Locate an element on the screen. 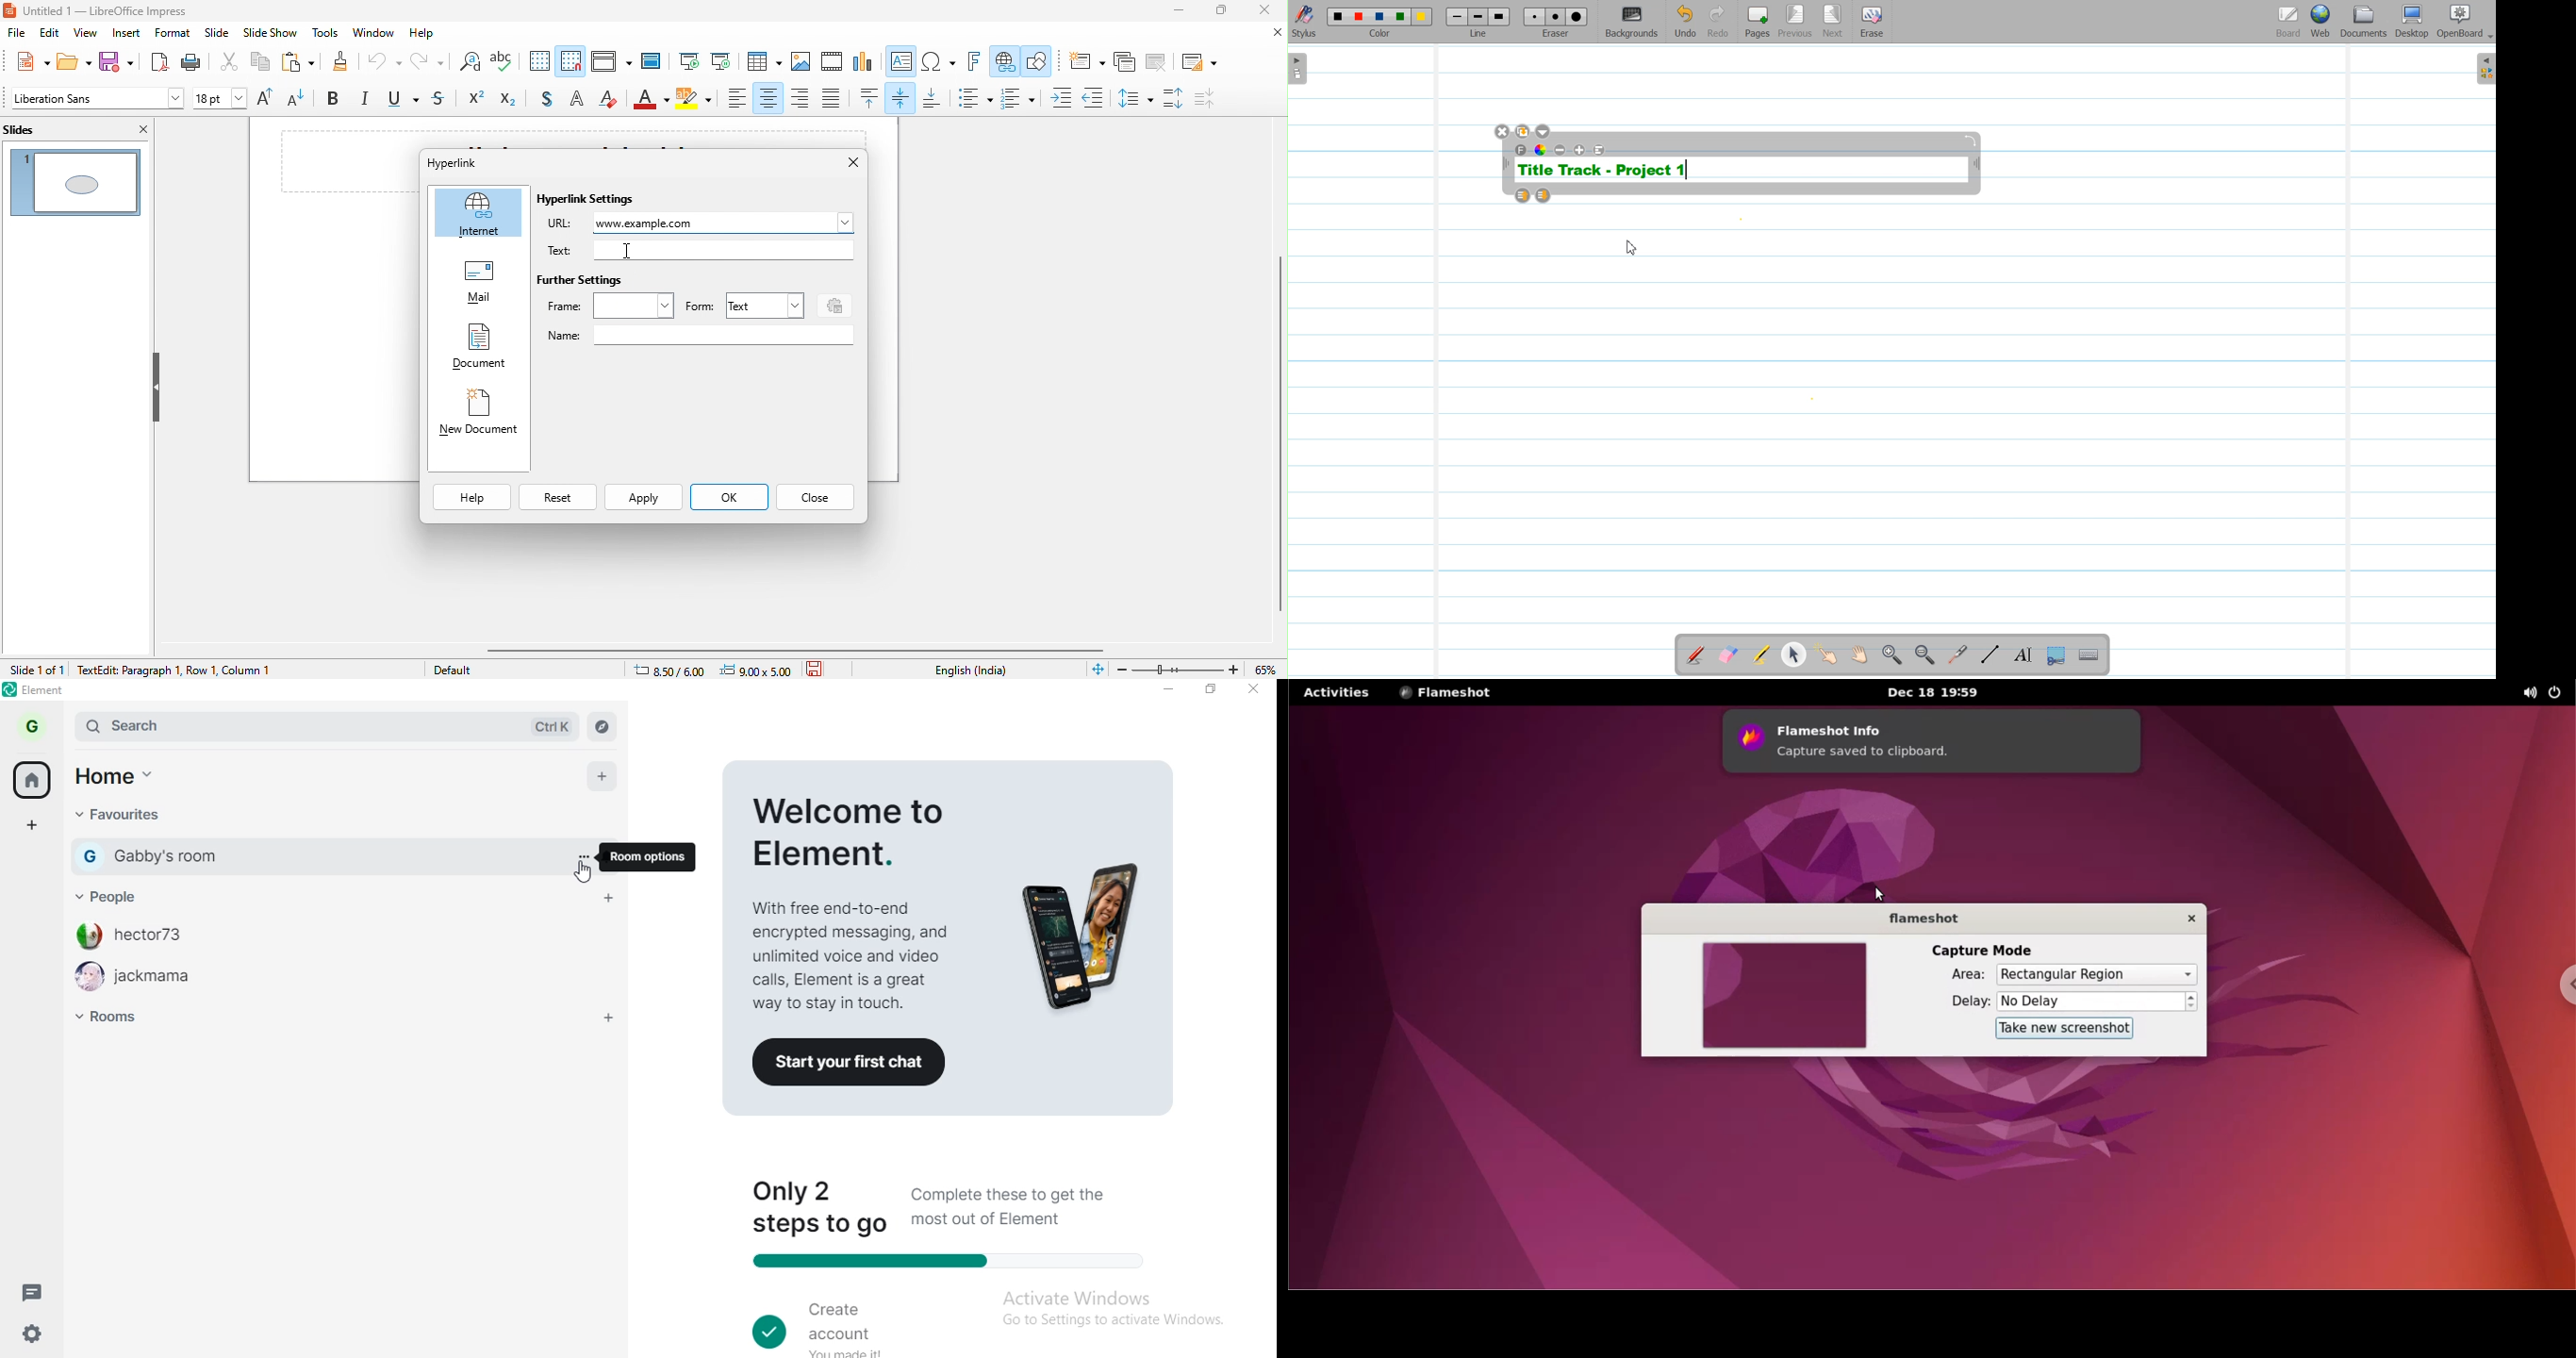 This screenshot has width=2576, height=1372. delete slide is located at coordinates (1156, 62).